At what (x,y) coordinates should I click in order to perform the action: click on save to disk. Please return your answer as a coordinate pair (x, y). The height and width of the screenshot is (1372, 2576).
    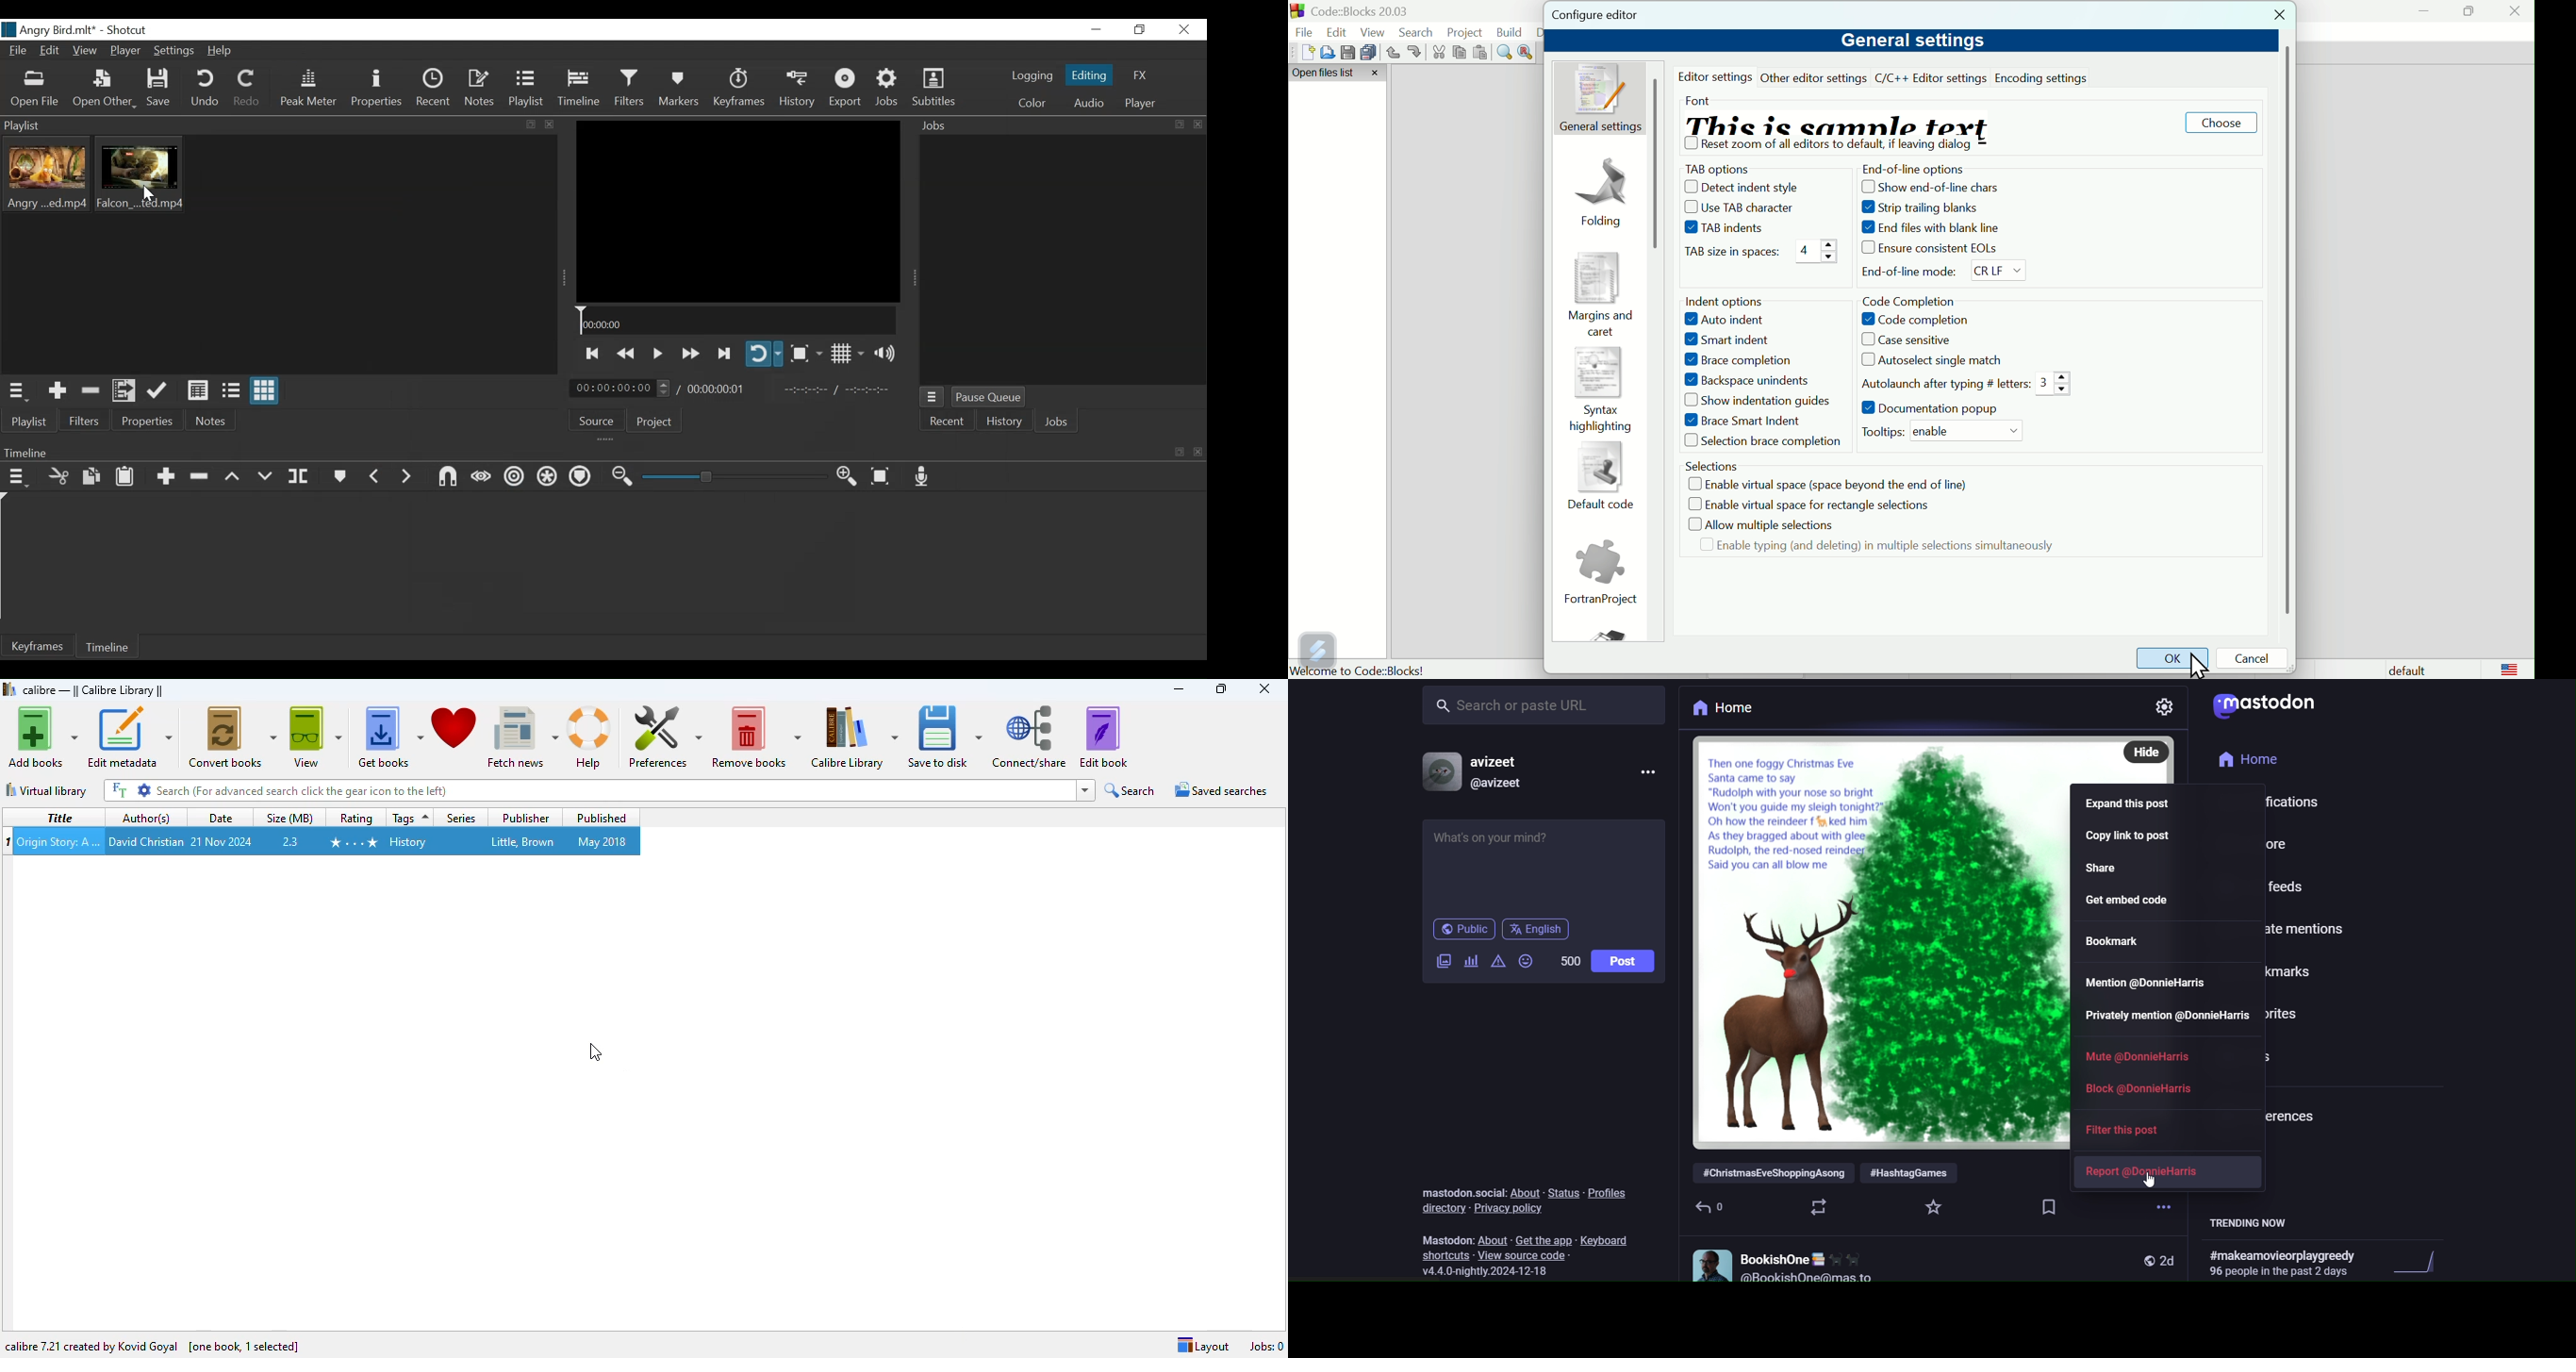
    Looking at the image, I should click on (945, 736).